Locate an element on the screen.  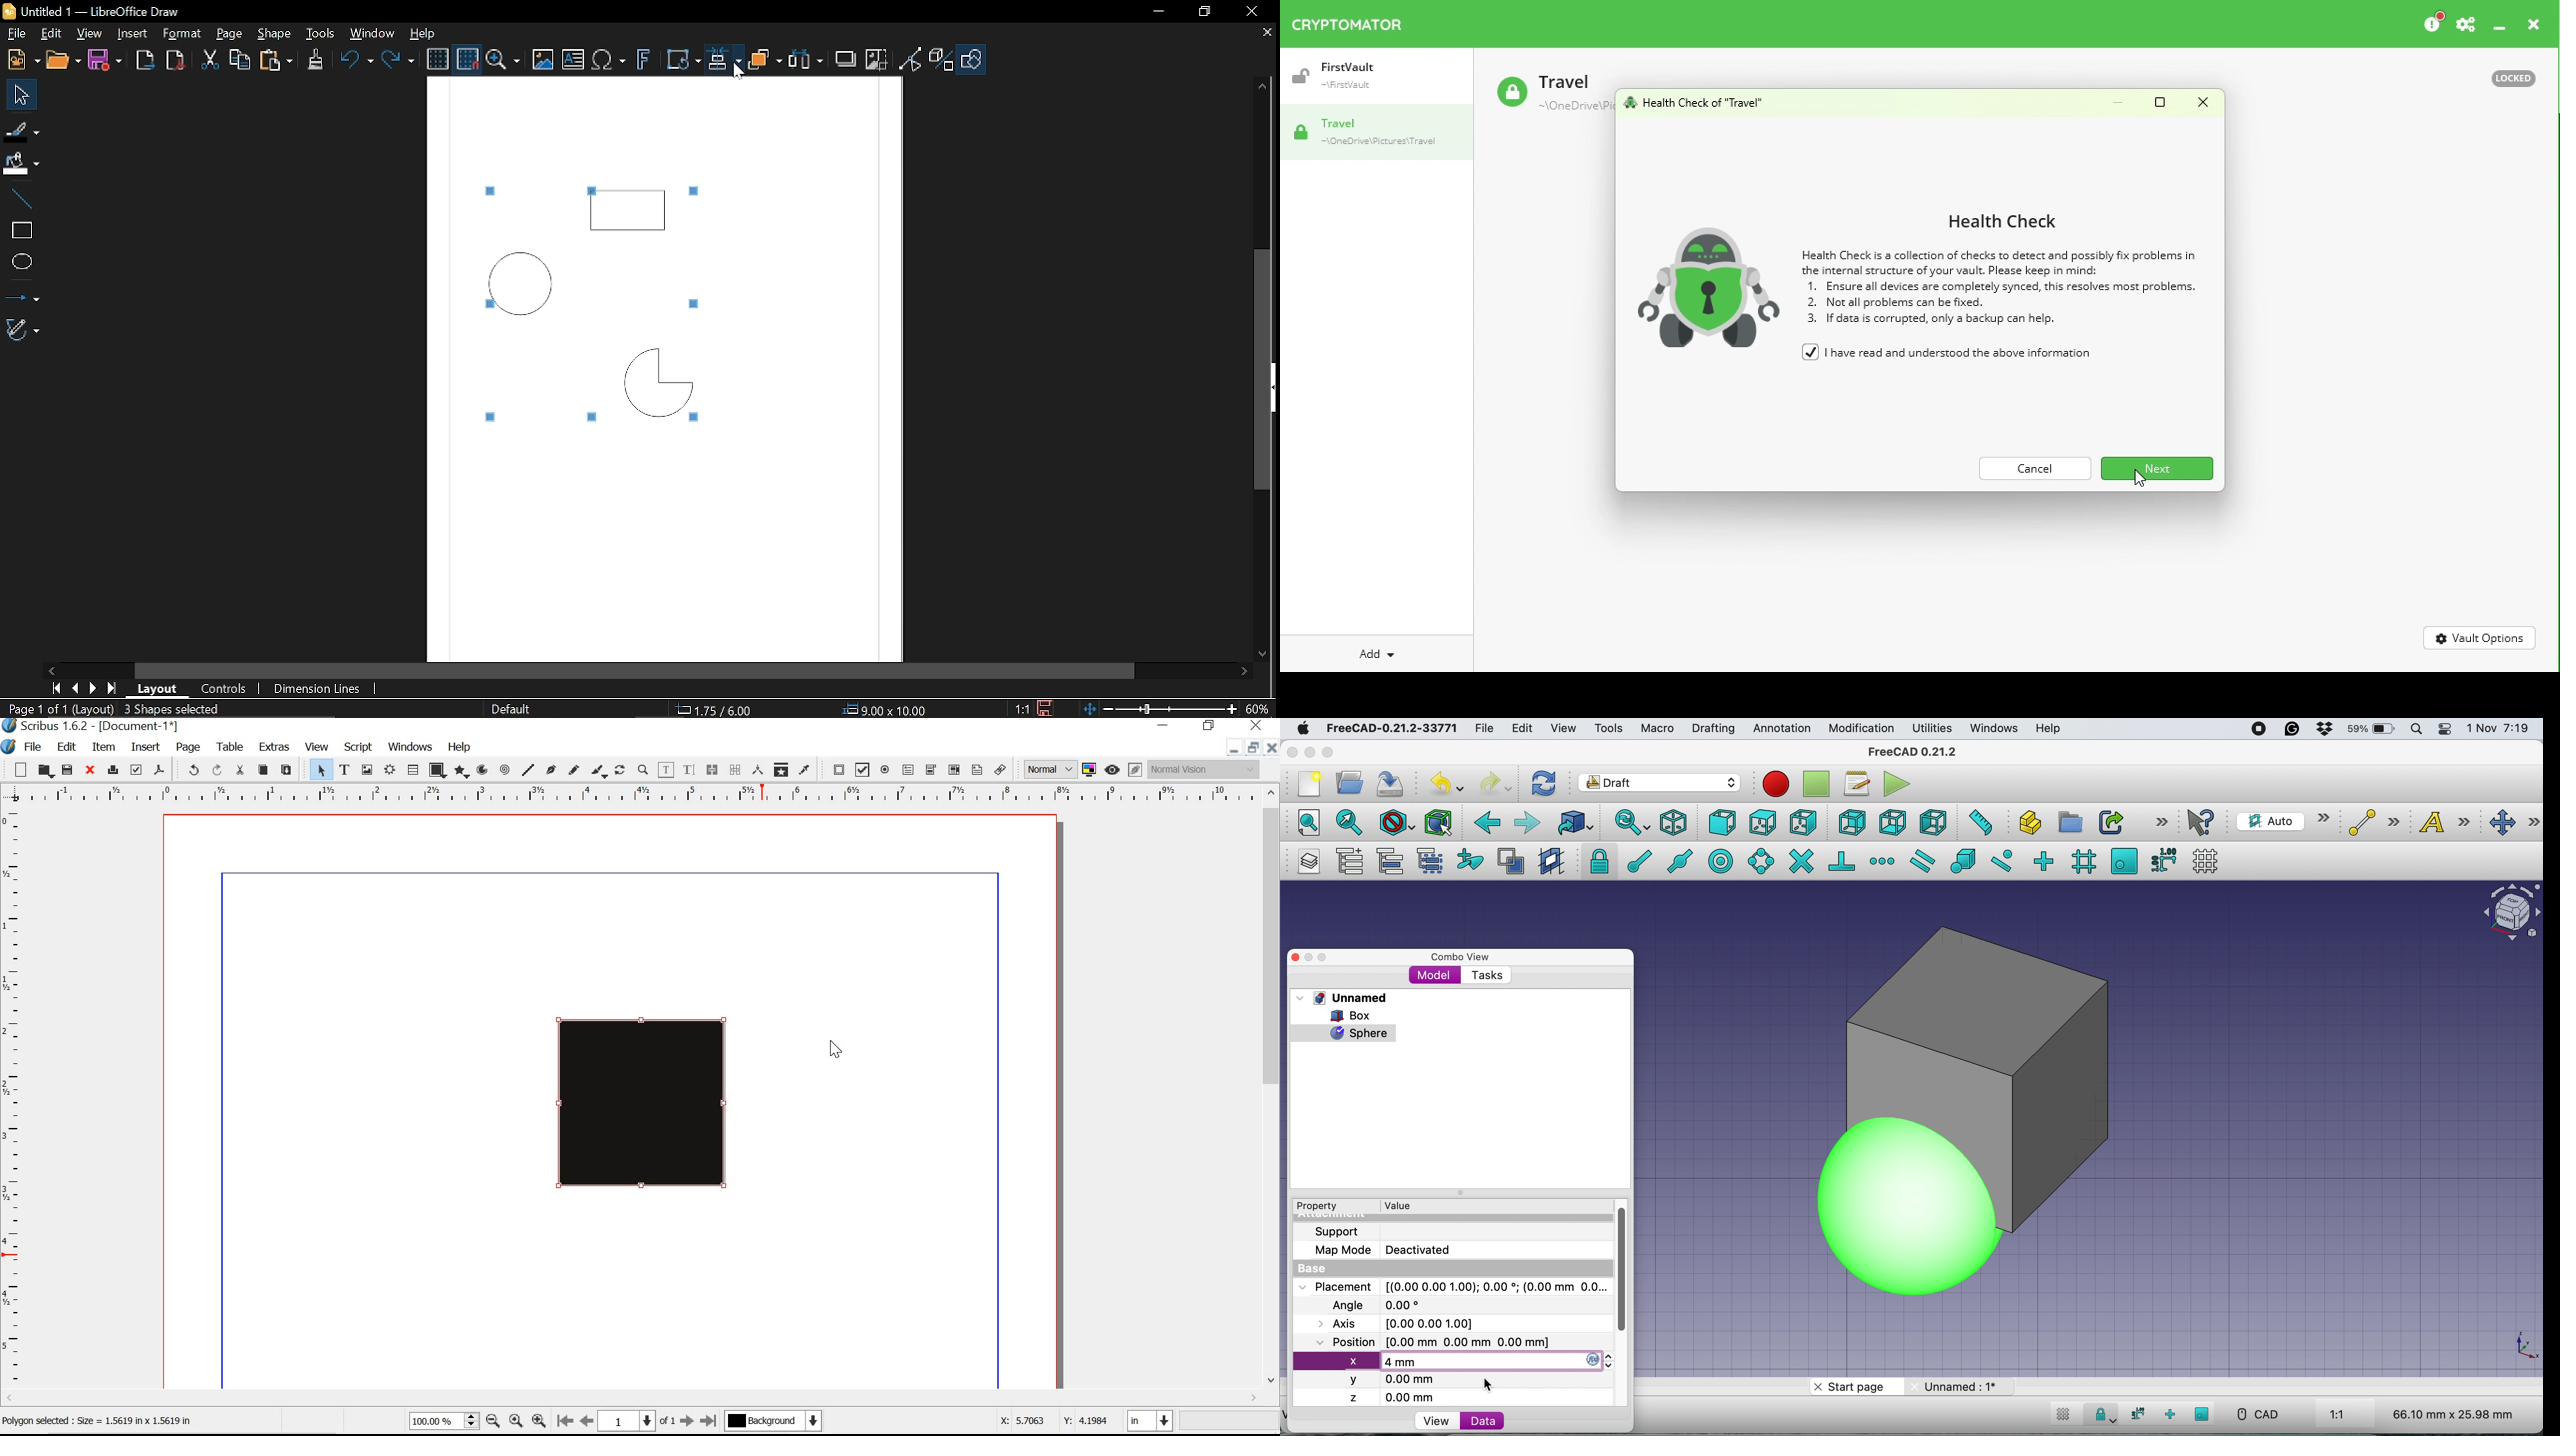
Travel is located at coordinates (1549, 97).